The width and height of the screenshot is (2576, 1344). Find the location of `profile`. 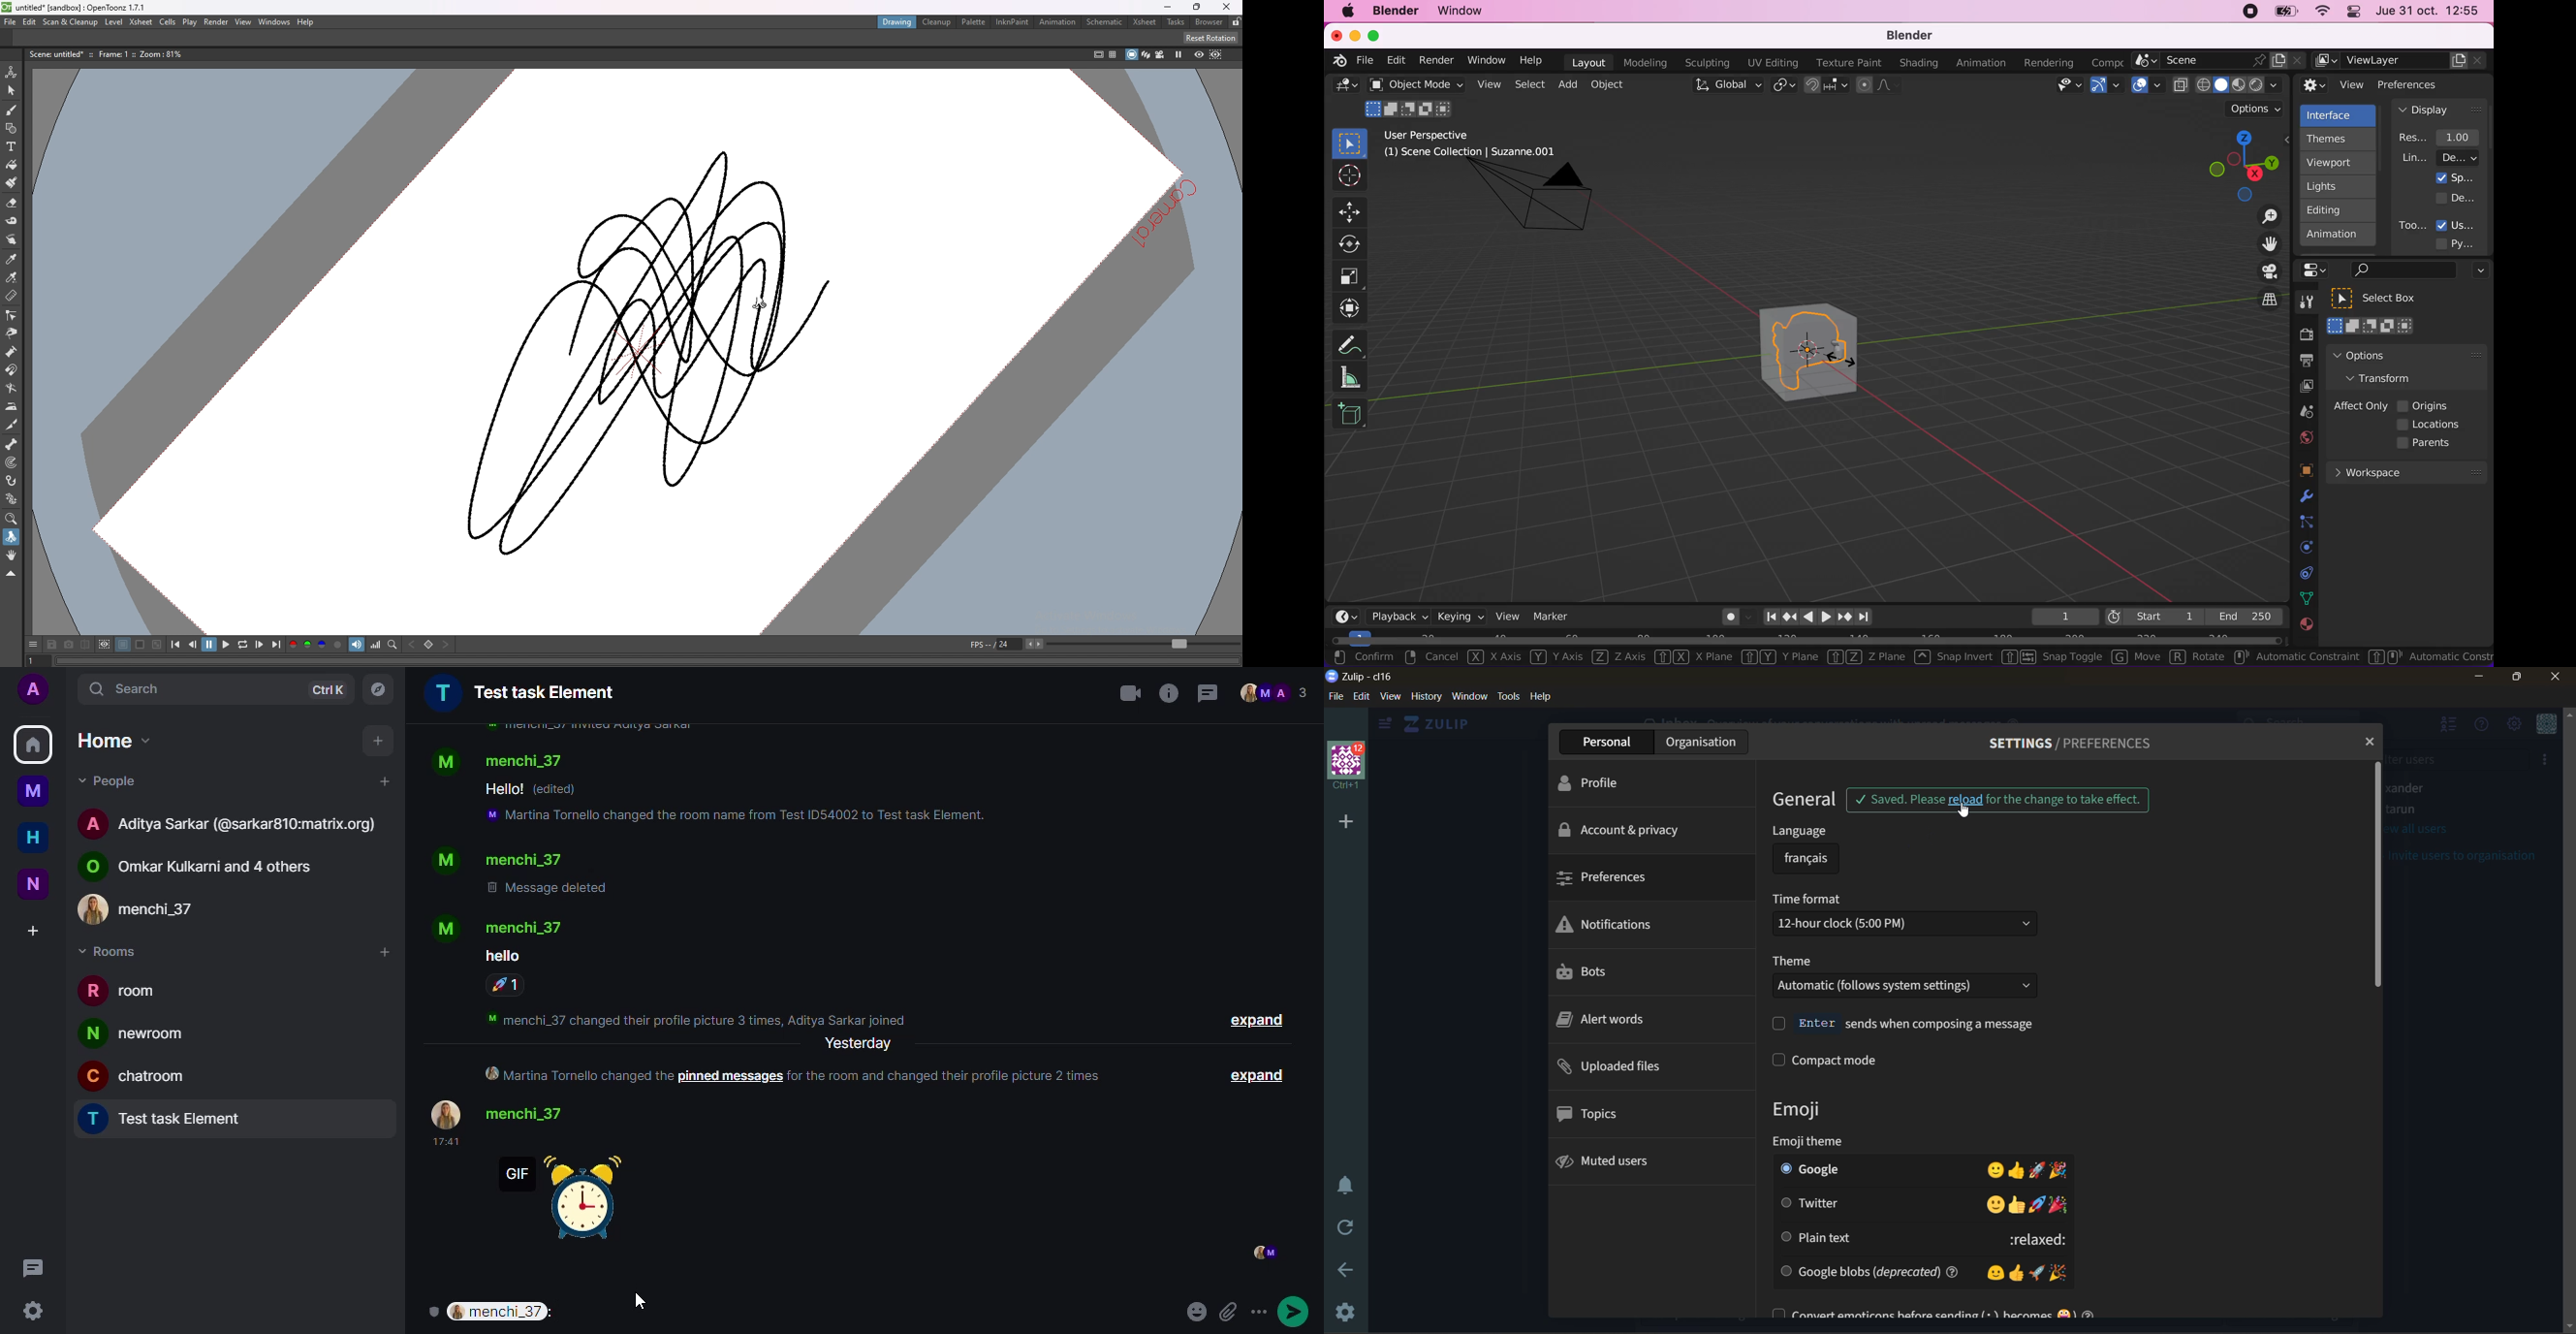

profile is located at coordinates (1614, 779).